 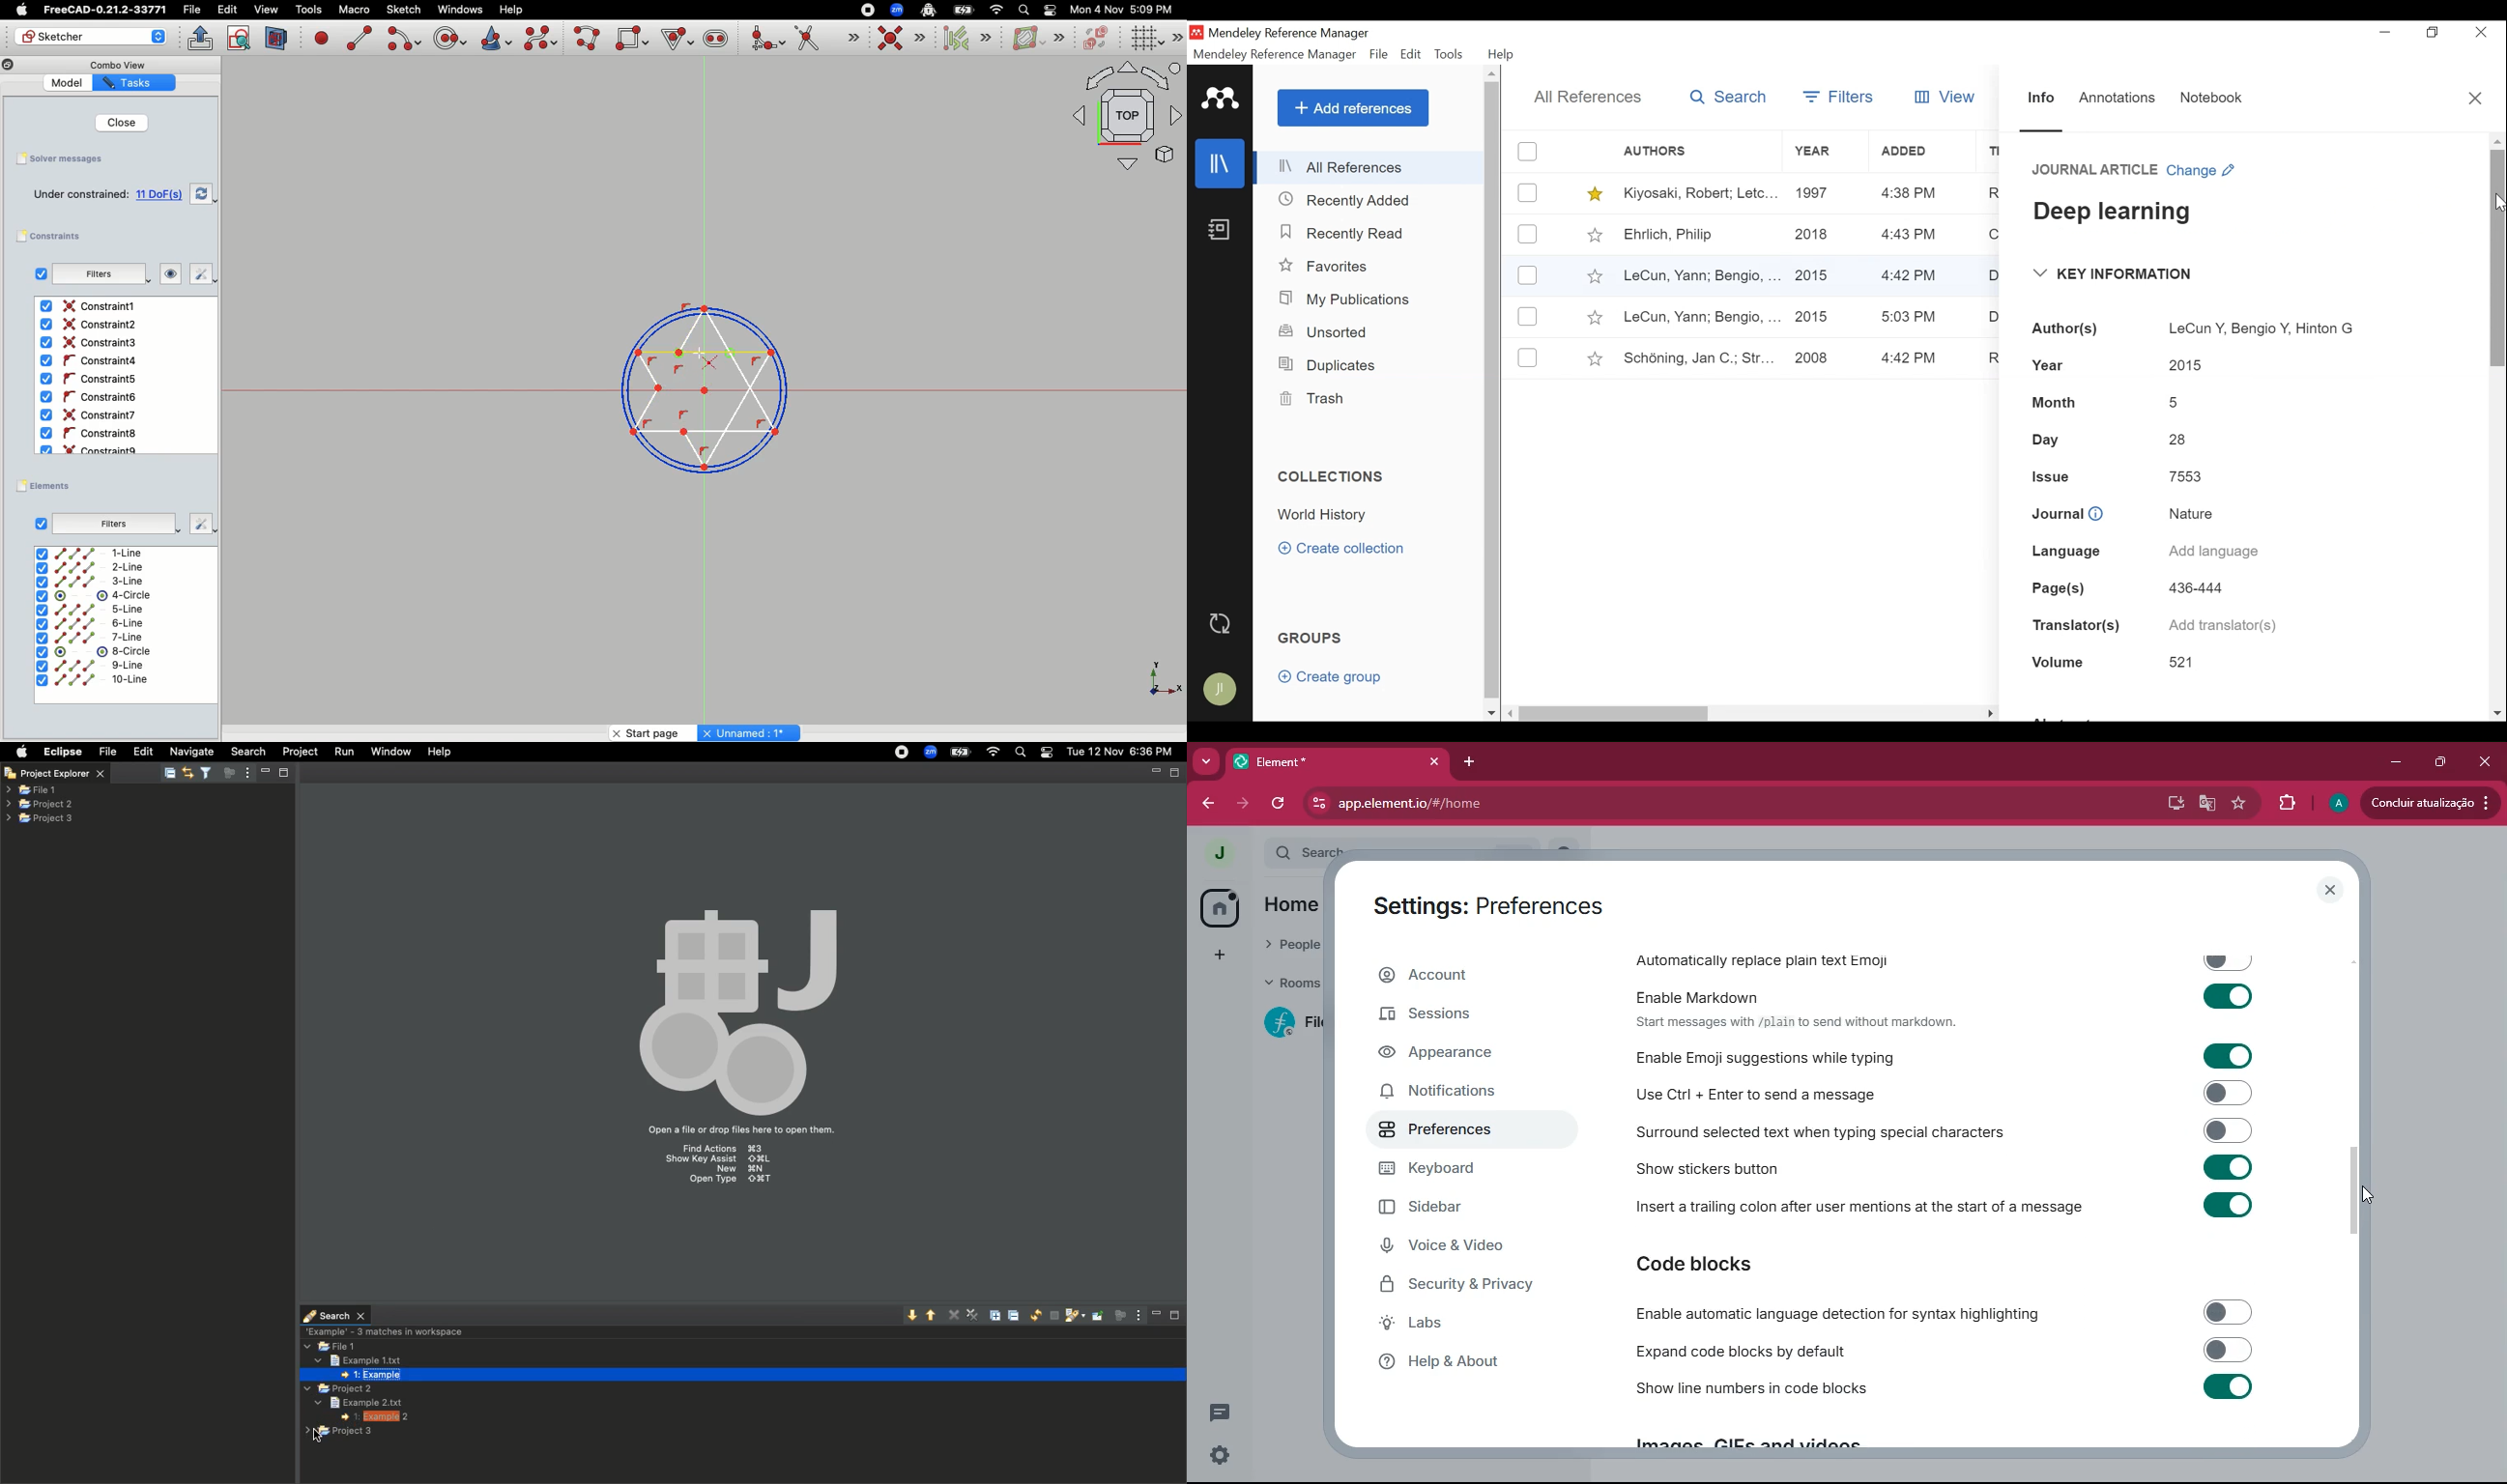 What do you see at coordinates (101, 274) in the screenshot?
I see `Filters` at bounding box center [101, 274].